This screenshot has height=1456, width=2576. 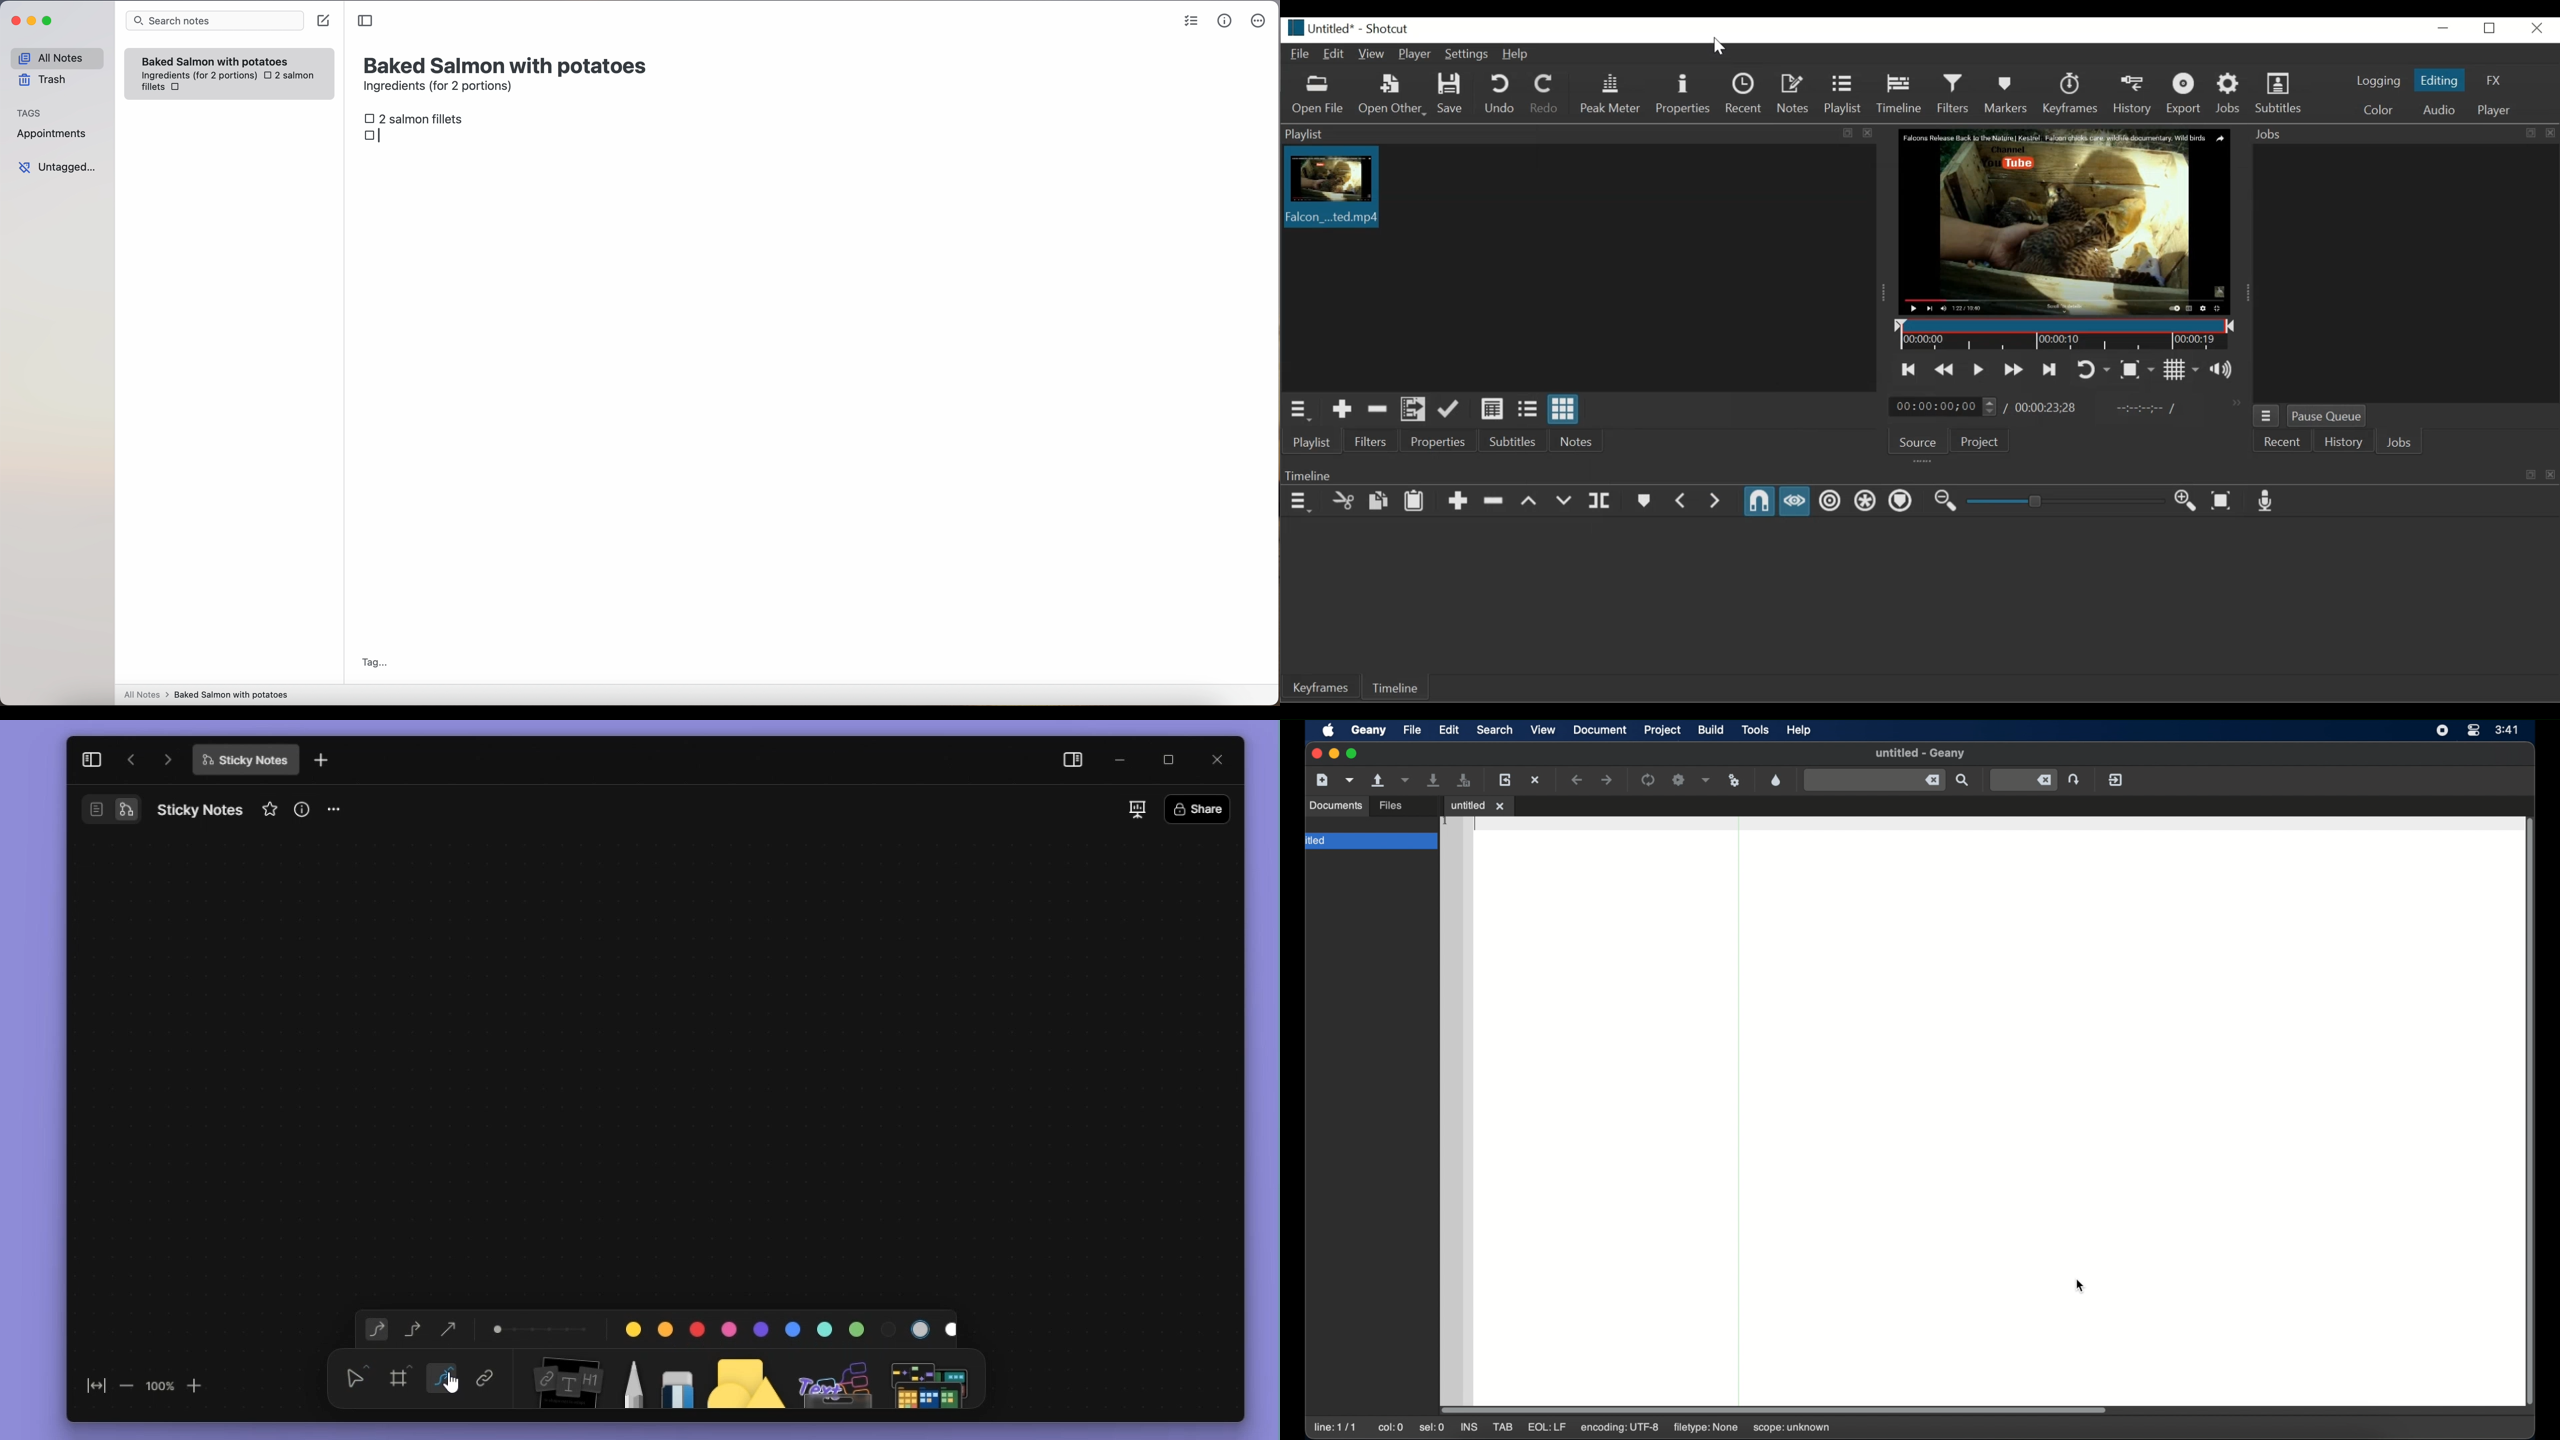 What do you see at coordinates (1299, 411) in the screenshot?
I see `Playlist menu` at bounding box center [1299, 411].